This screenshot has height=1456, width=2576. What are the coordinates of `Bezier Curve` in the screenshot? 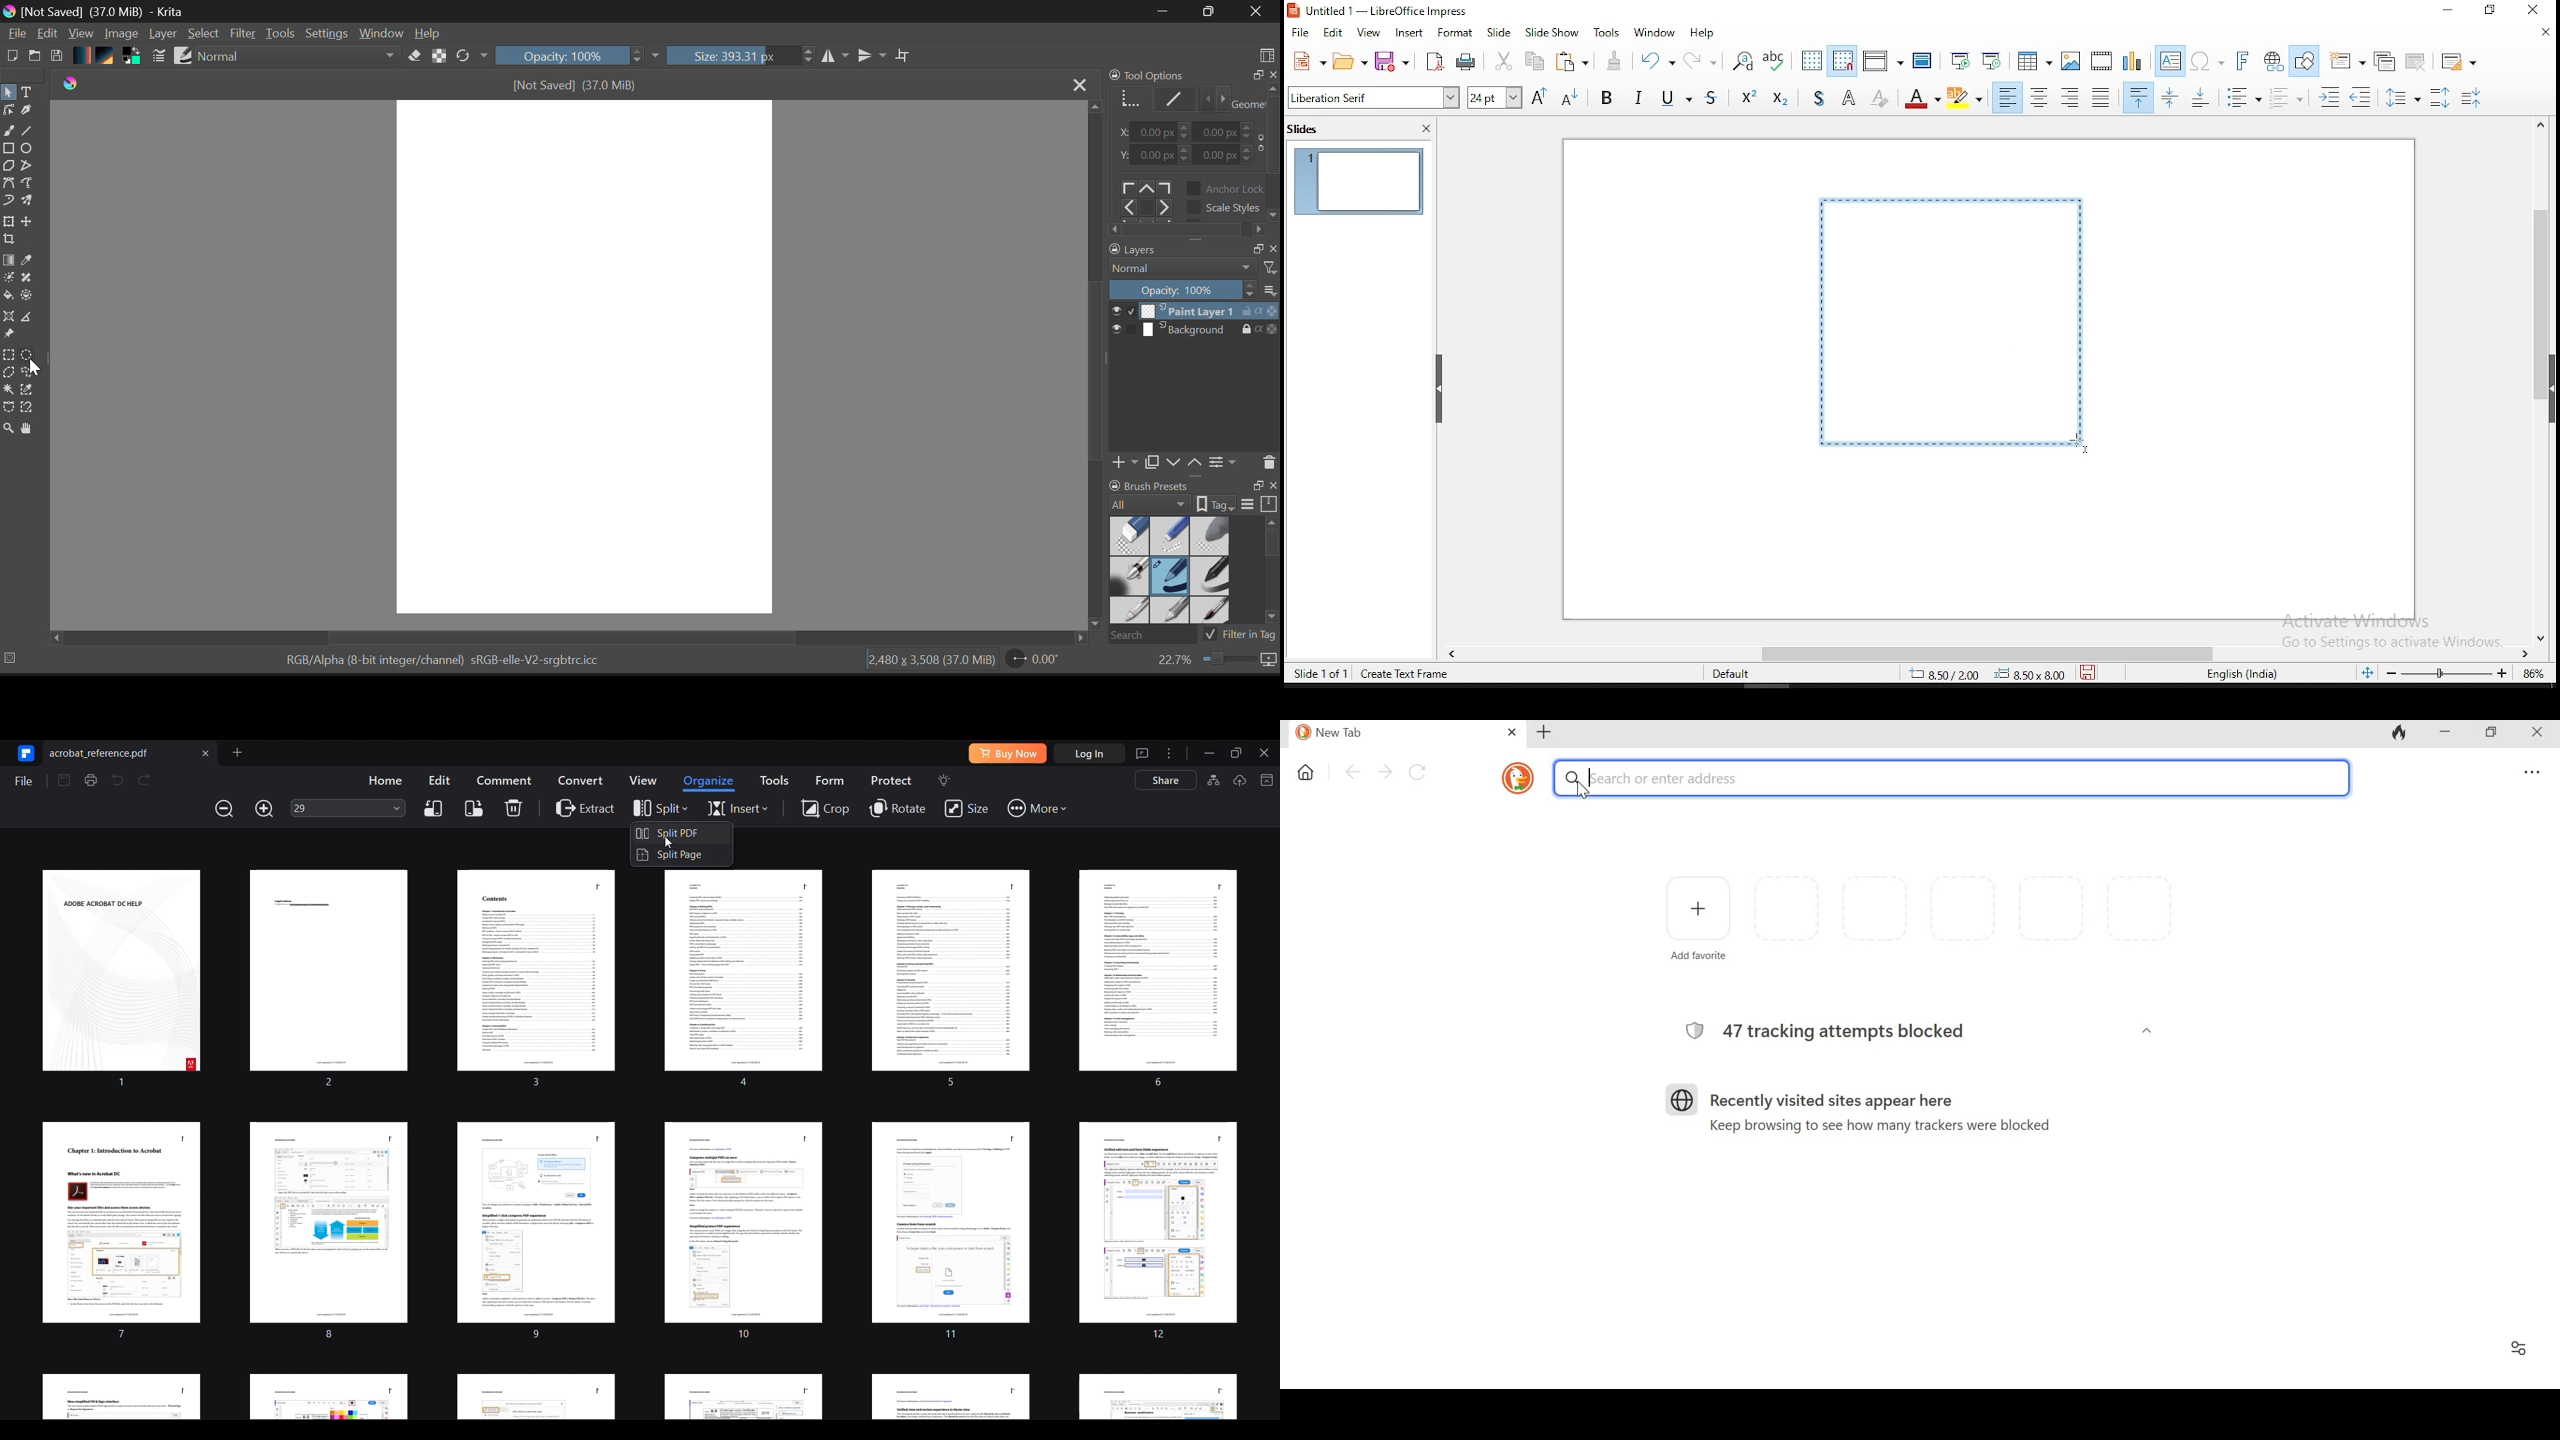 It's located at (9, 407).